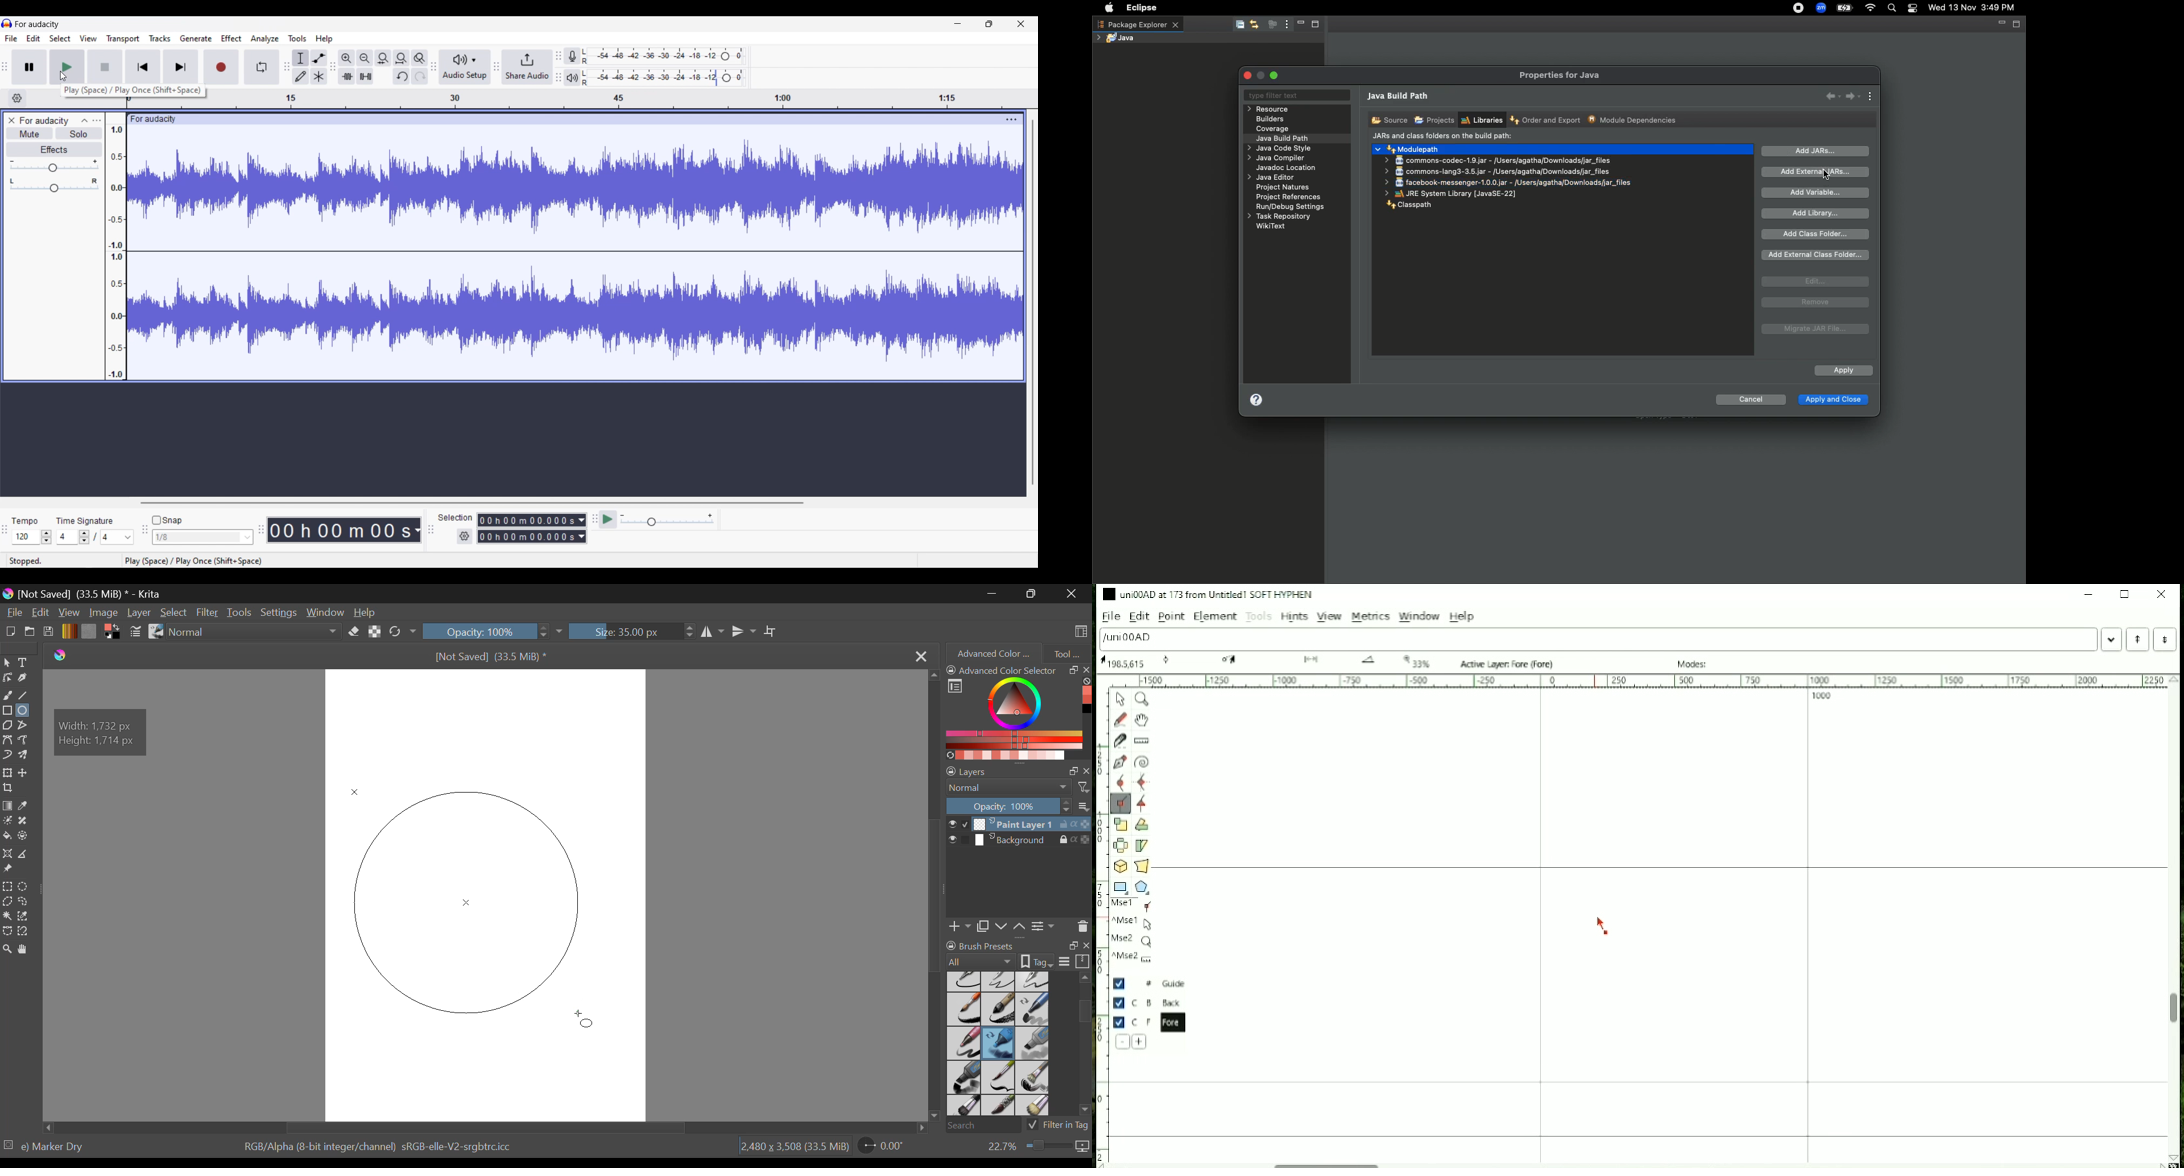 The height and width of the screenshot is (1176, 2184). What do you see at coordinates (1511, 175) in the screenshot?
I see `commons-codec-1.9.jar - /users/agatha/Downloads/jar_files commons-lang3-3.5.jar - /Users/agatha/Downloads/jar_files facebook-messenger-1.0.0.jar - /Users/agatha/Downloads/jar_files JRE System Library [JavaSE-22]` at bounding box center [1511, 175].